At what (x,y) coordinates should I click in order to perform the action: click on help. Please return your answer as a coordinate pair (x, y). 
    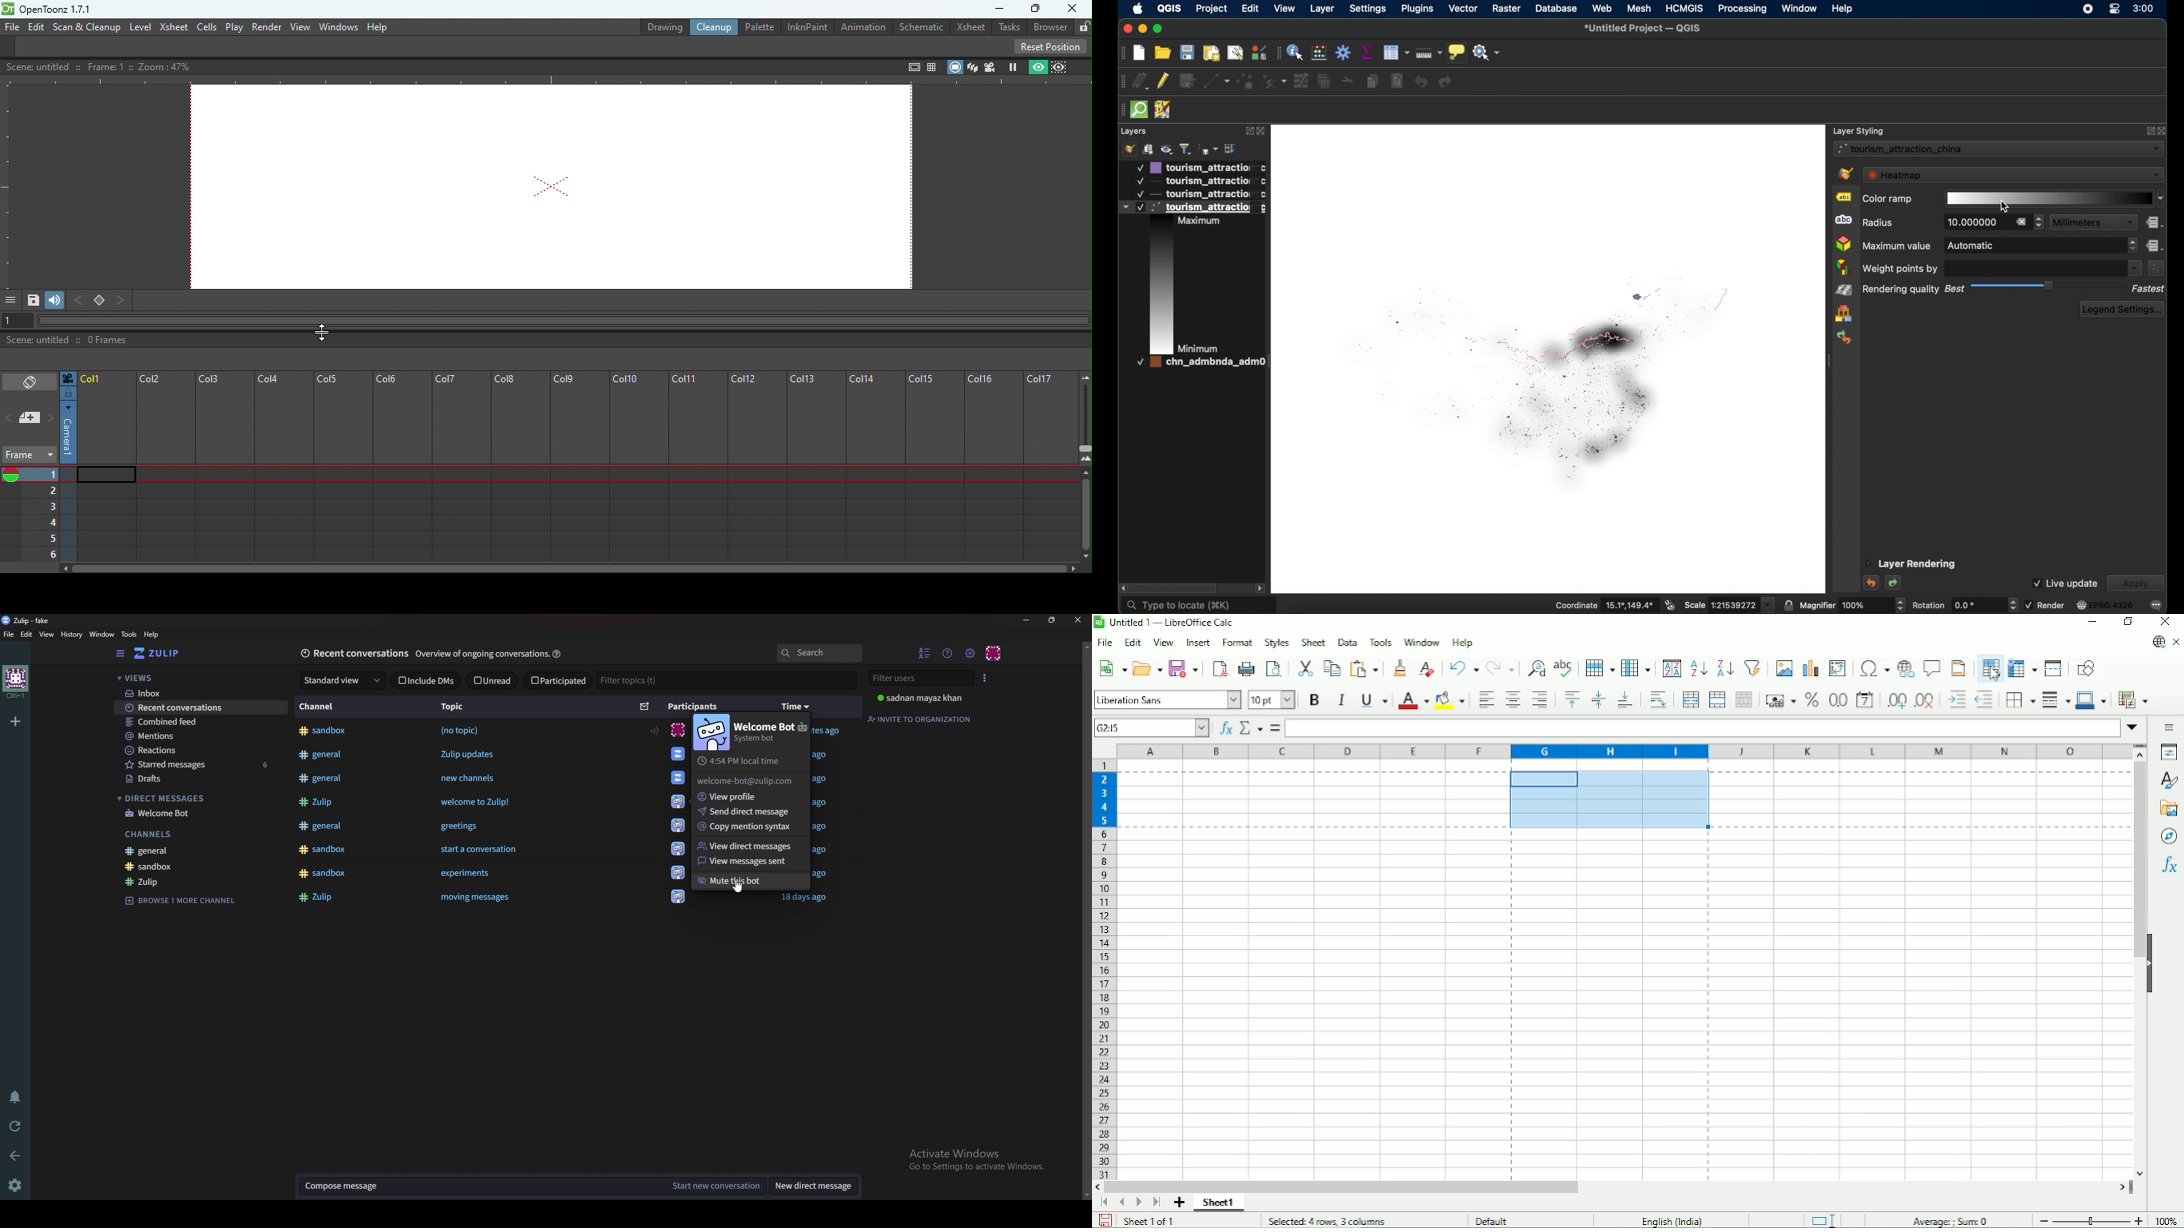
    Looking at the image, I should click on (561, 652).